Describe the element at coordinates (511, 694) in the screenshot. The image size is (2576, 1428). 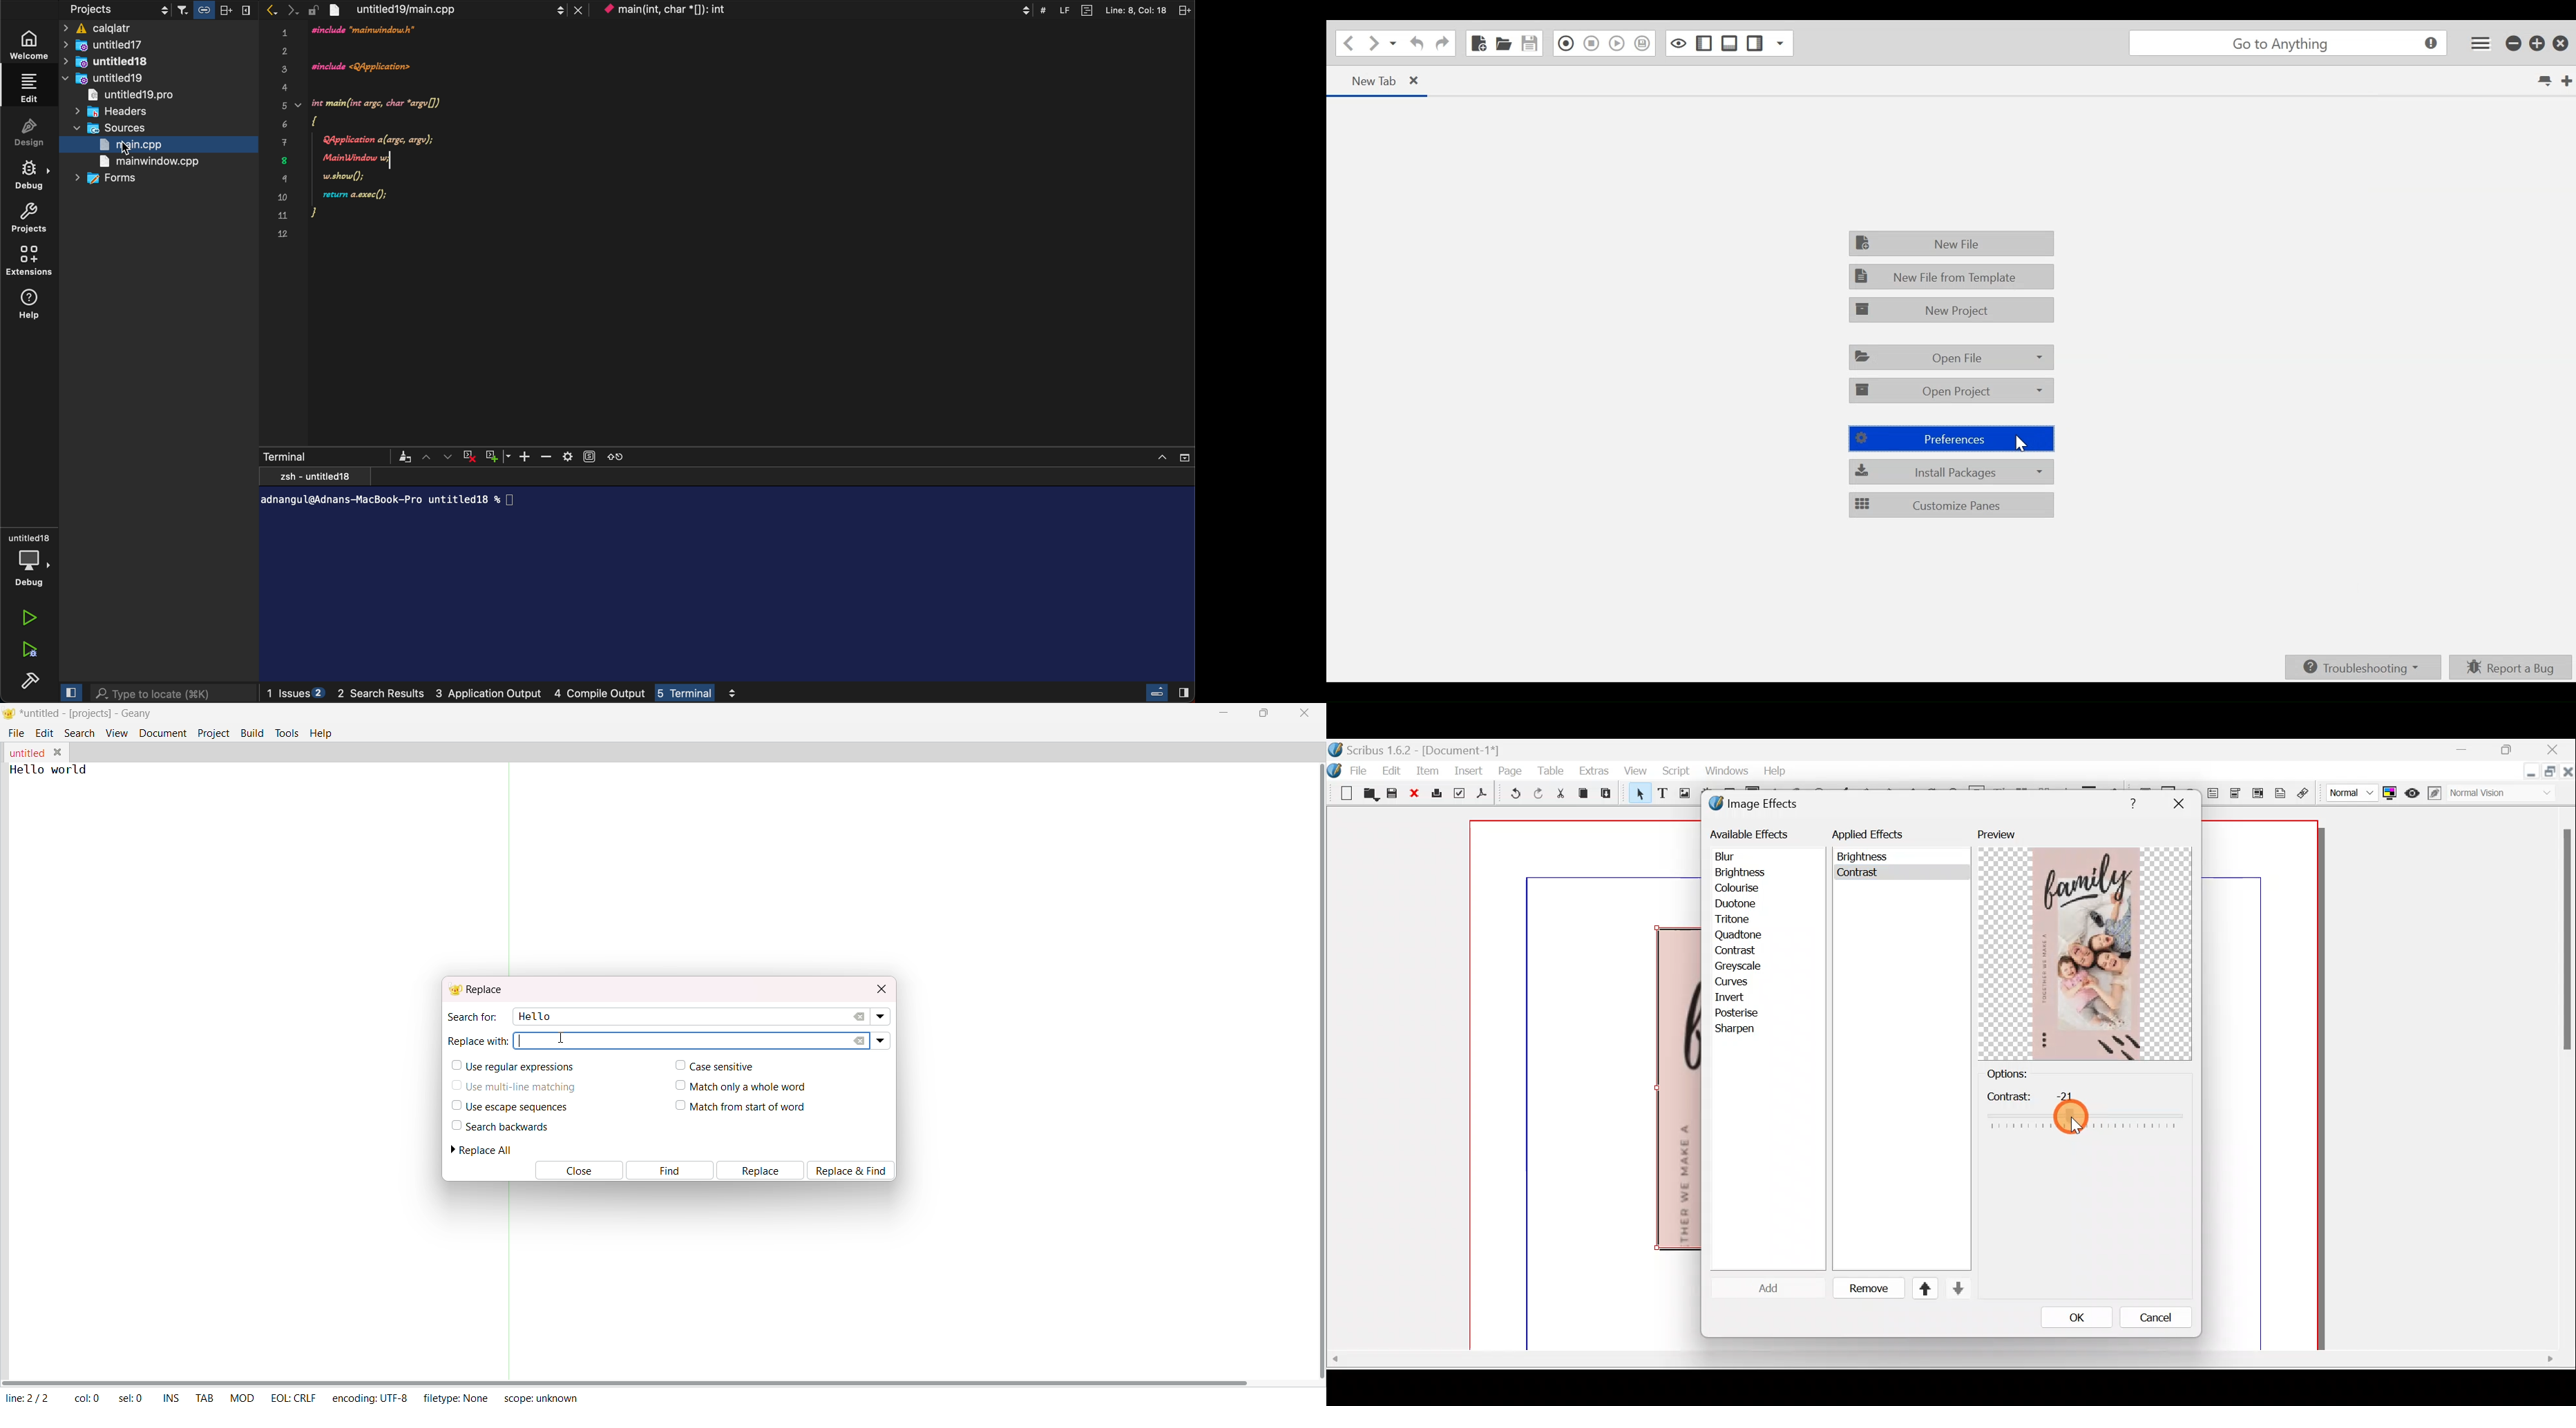
I see `logs` at that location.